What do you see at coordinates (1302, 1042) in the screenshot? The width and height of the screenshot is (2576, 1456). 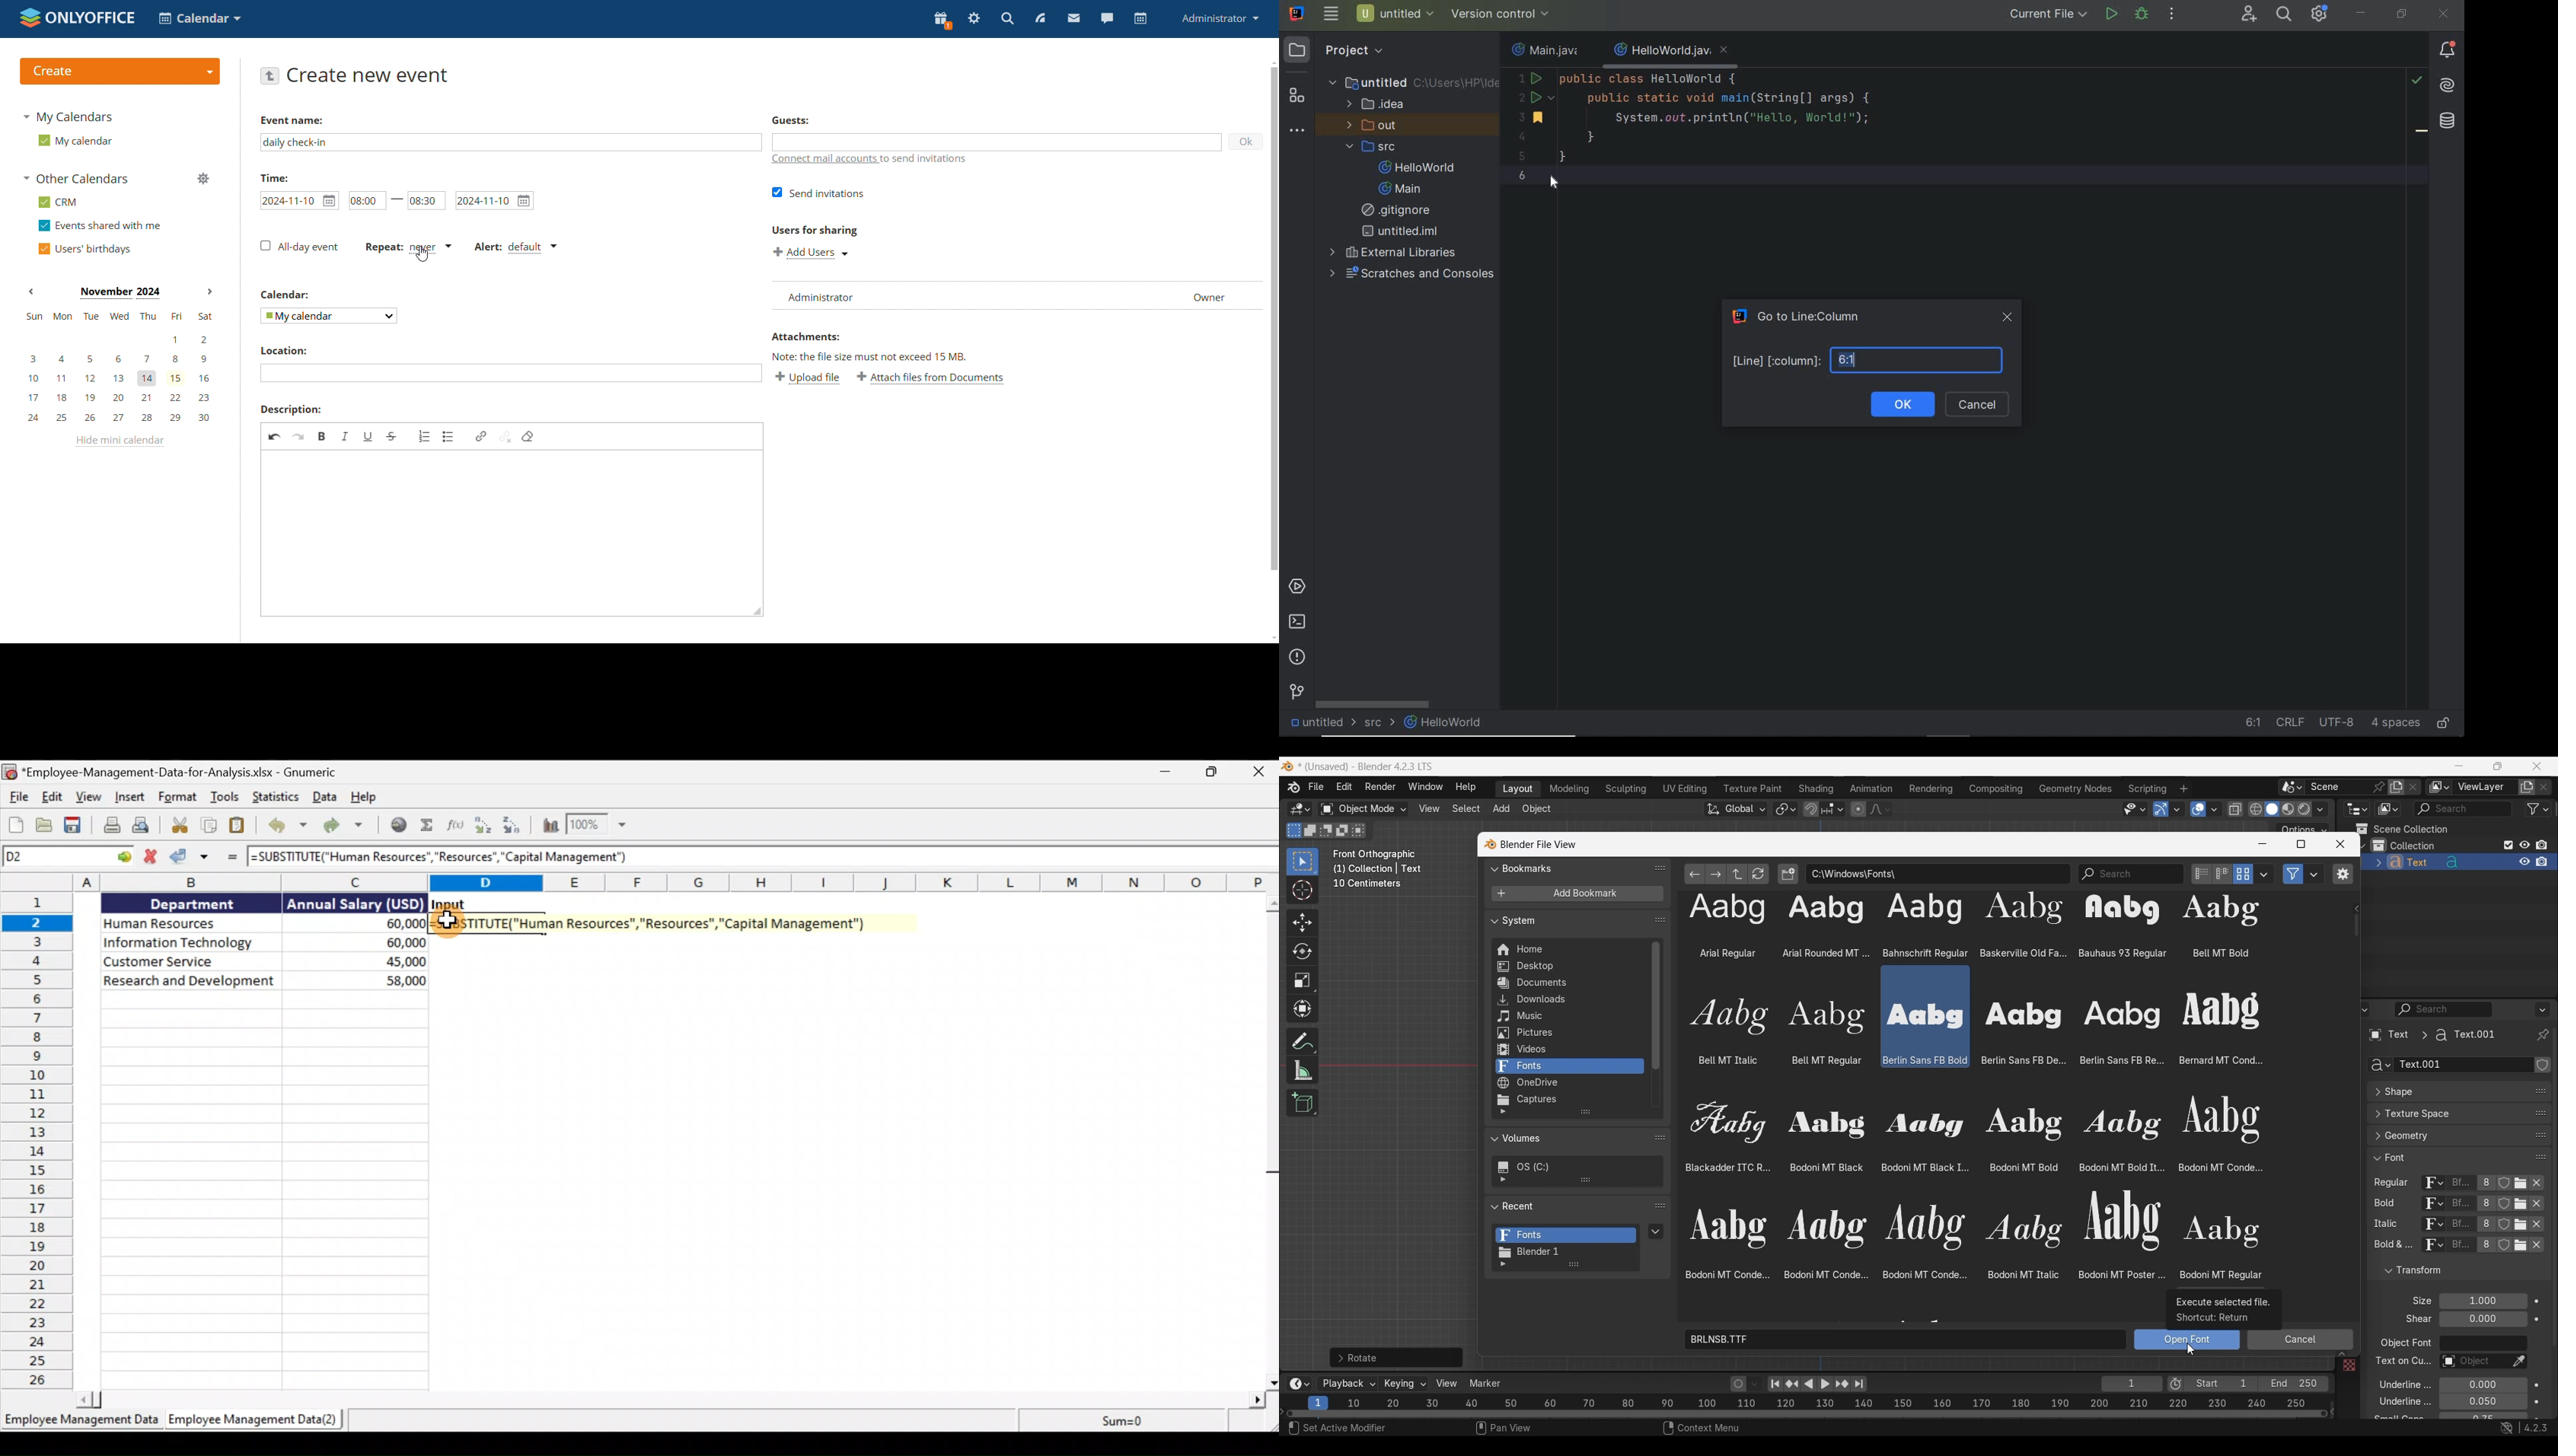 I see `Annotate` at bounding box center [1302, 1042].